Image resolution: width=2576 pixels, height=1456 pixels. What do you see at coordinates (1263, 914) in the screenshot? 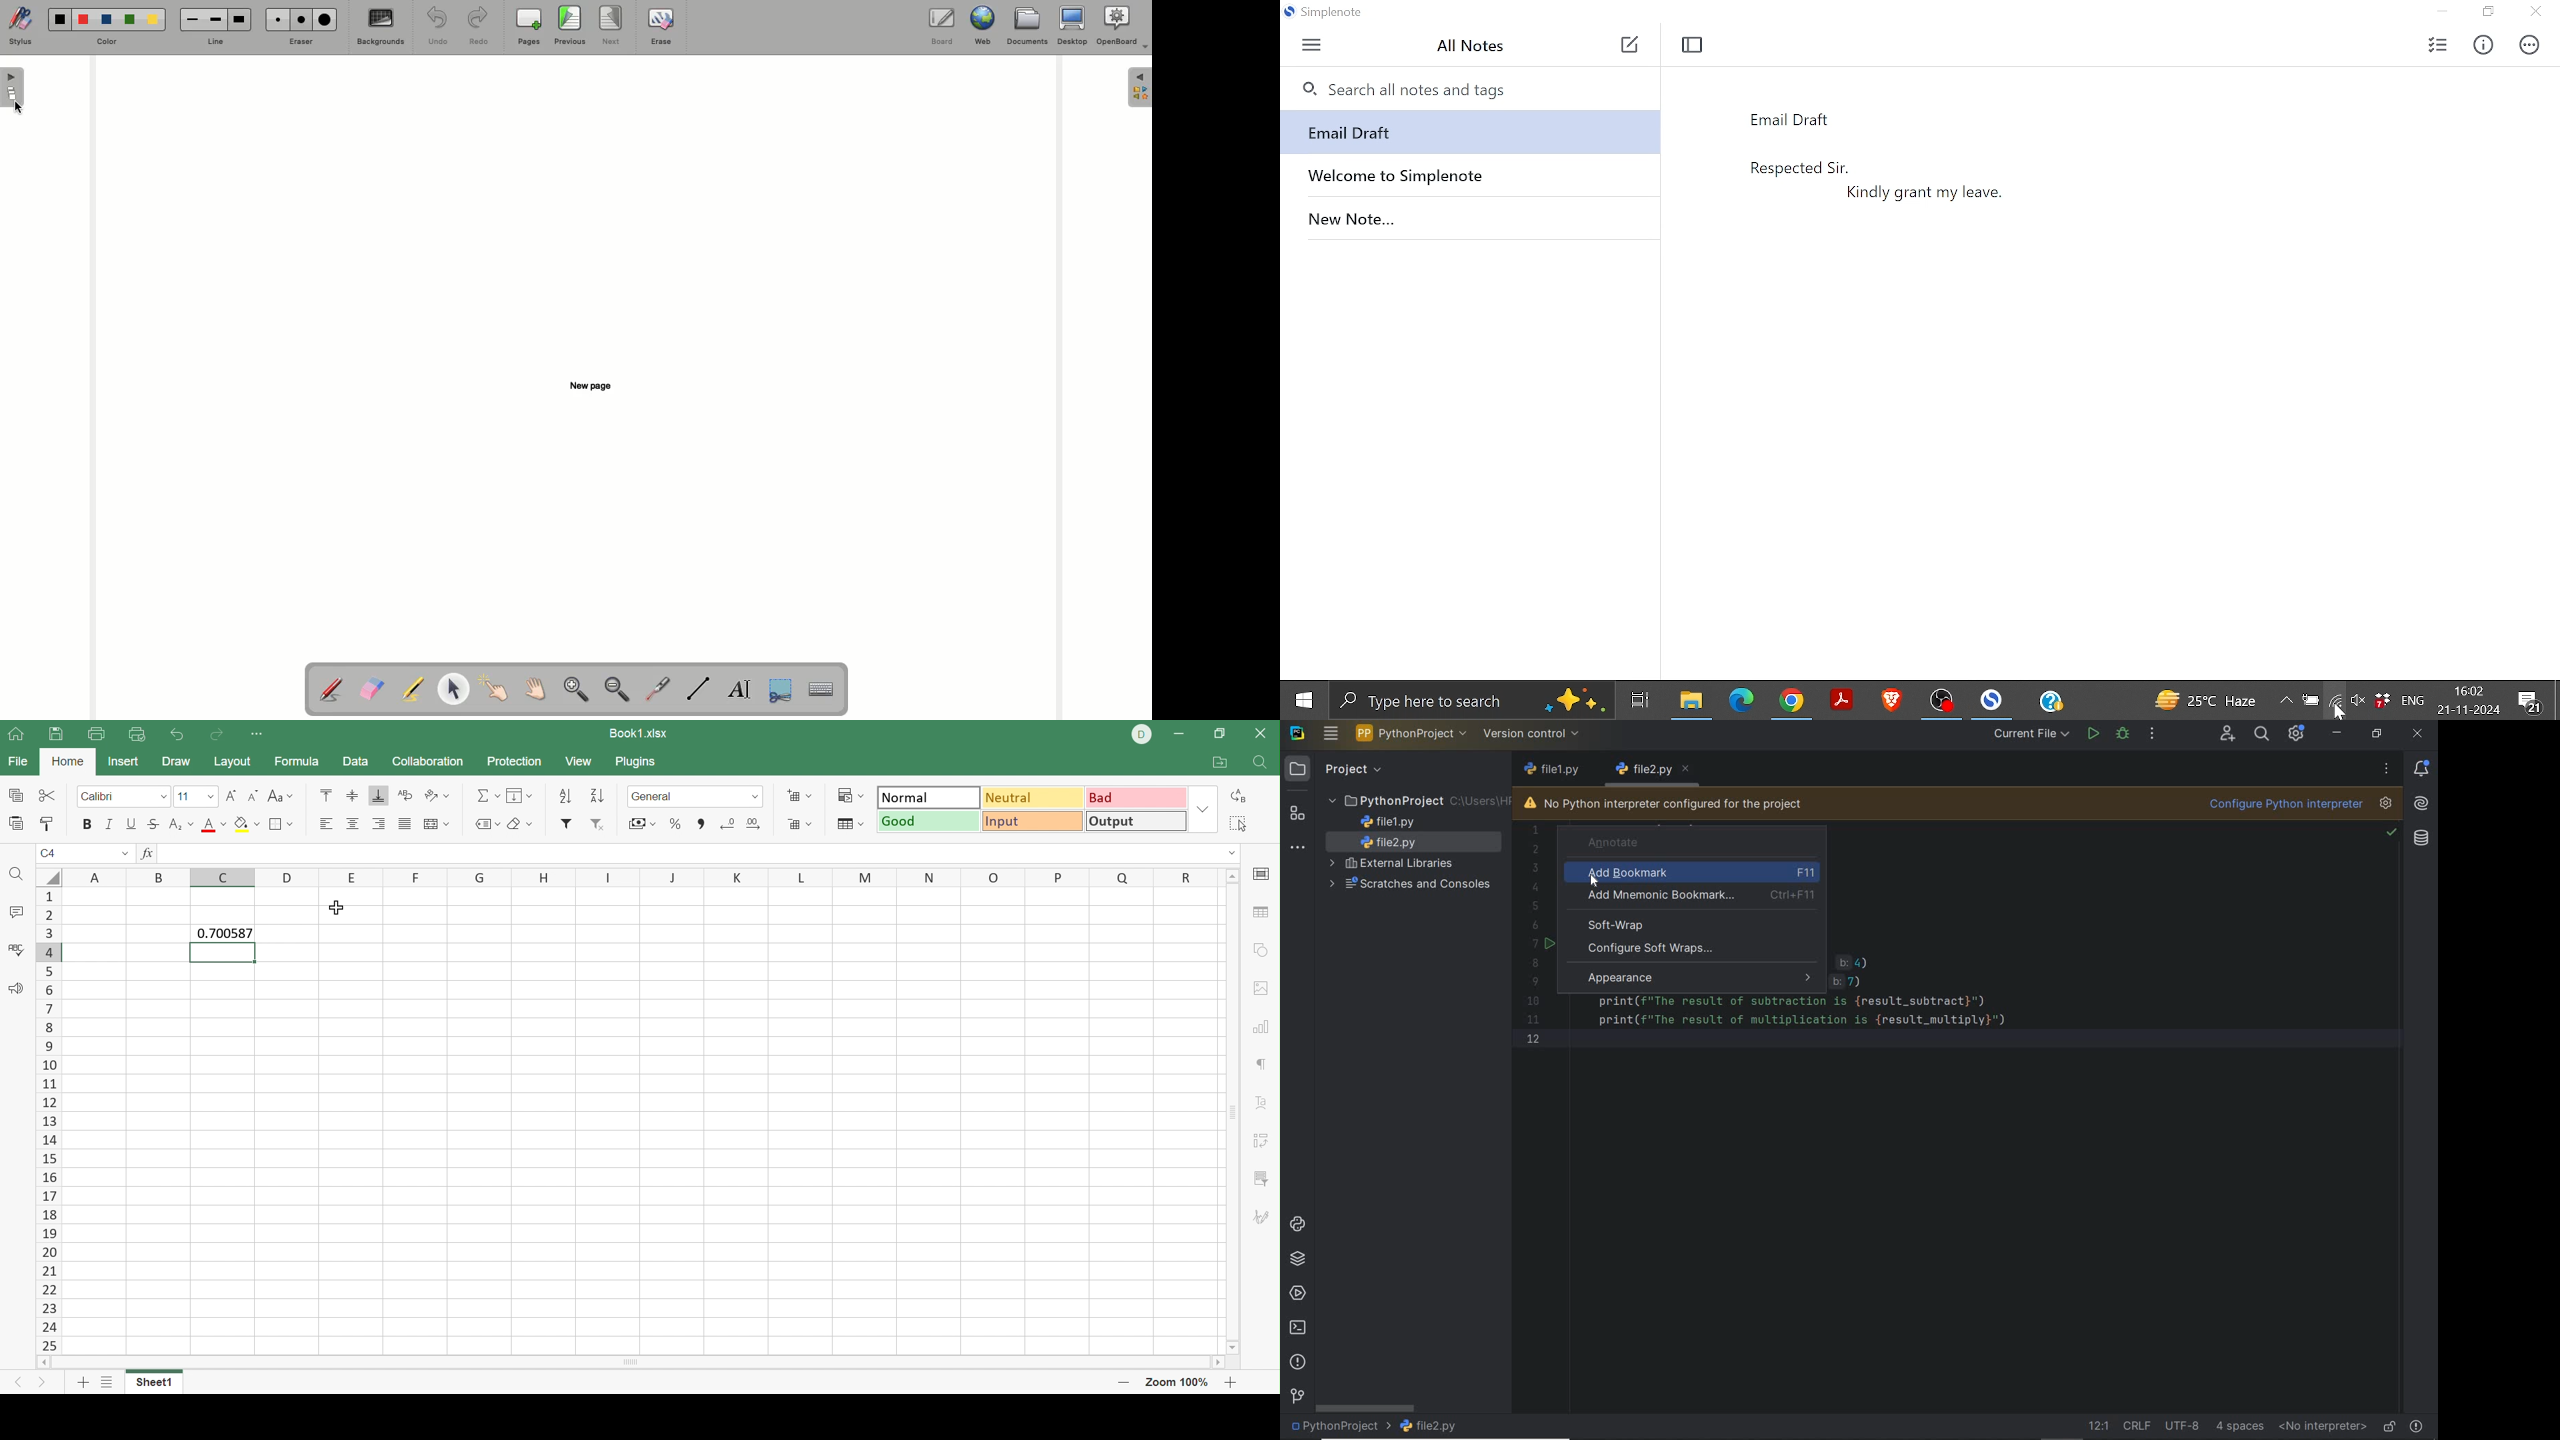
I see `Table settings` at bounding box center [1263, 914].